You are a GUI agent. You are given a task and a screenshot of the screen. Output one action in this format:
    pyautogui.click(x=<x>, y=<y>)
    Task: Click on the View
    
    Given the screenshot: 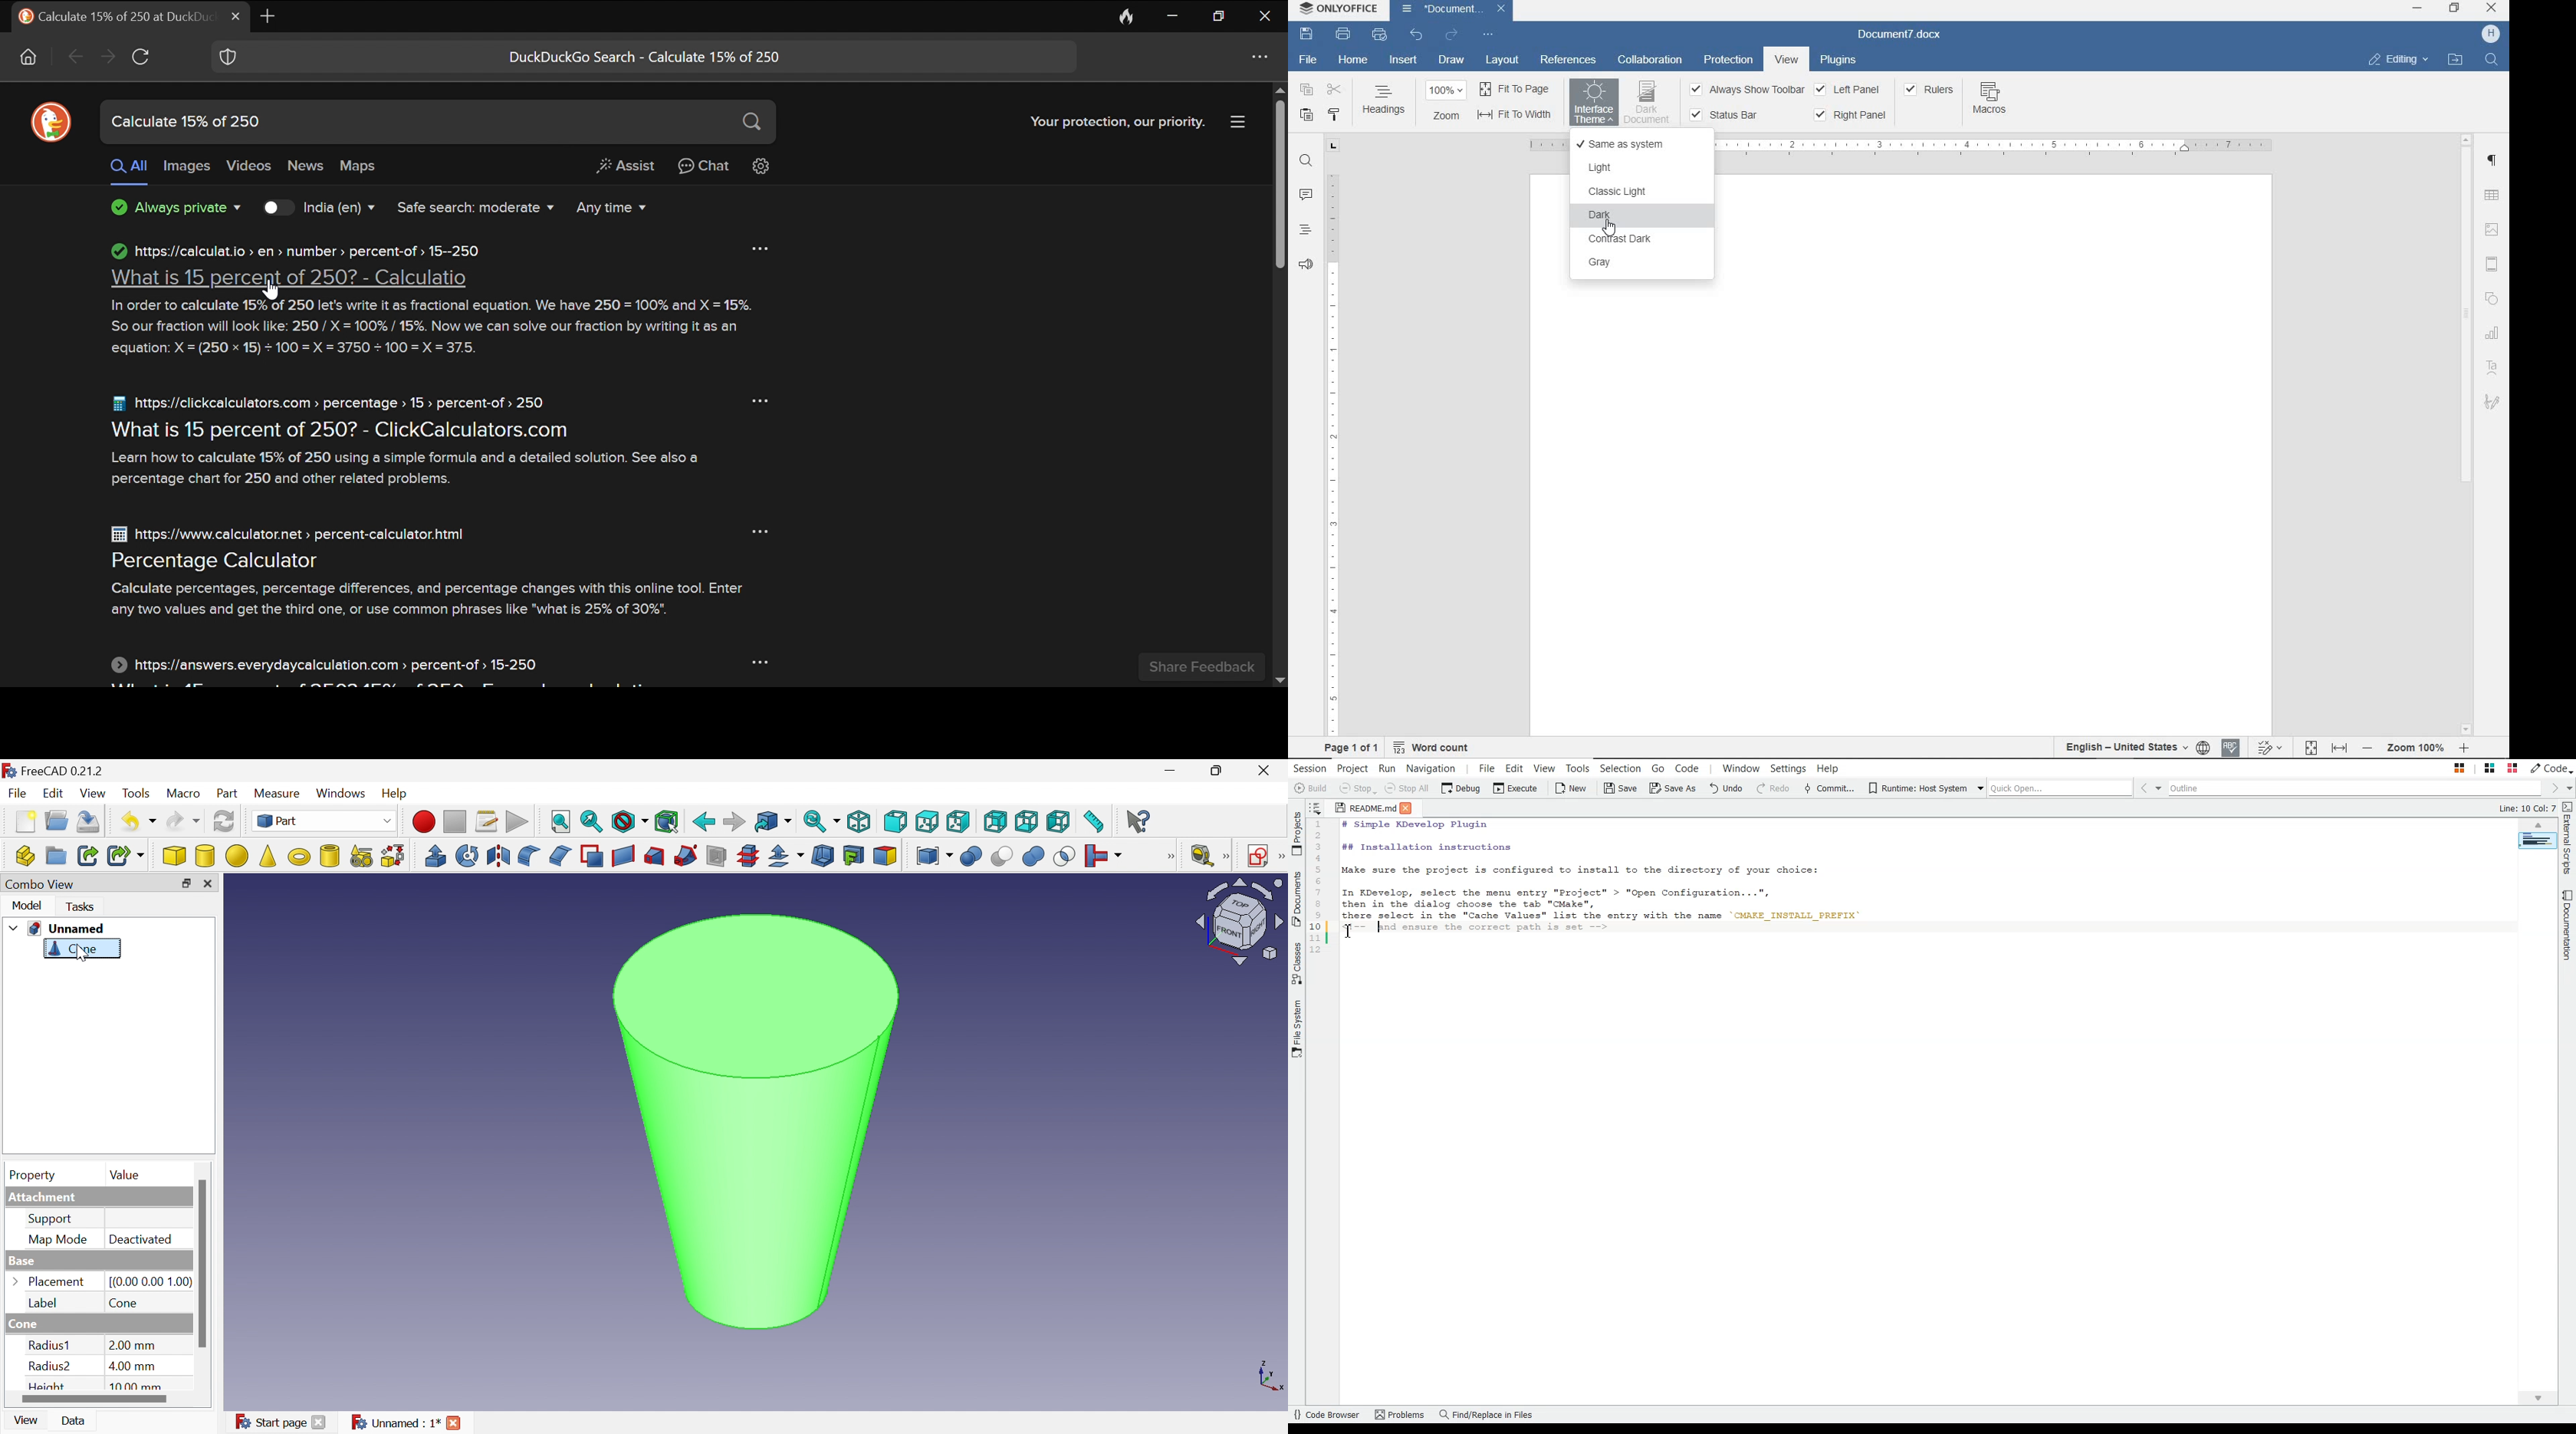 What is the action you would take?
    pyautogui.click(x=25, y=1423)
    